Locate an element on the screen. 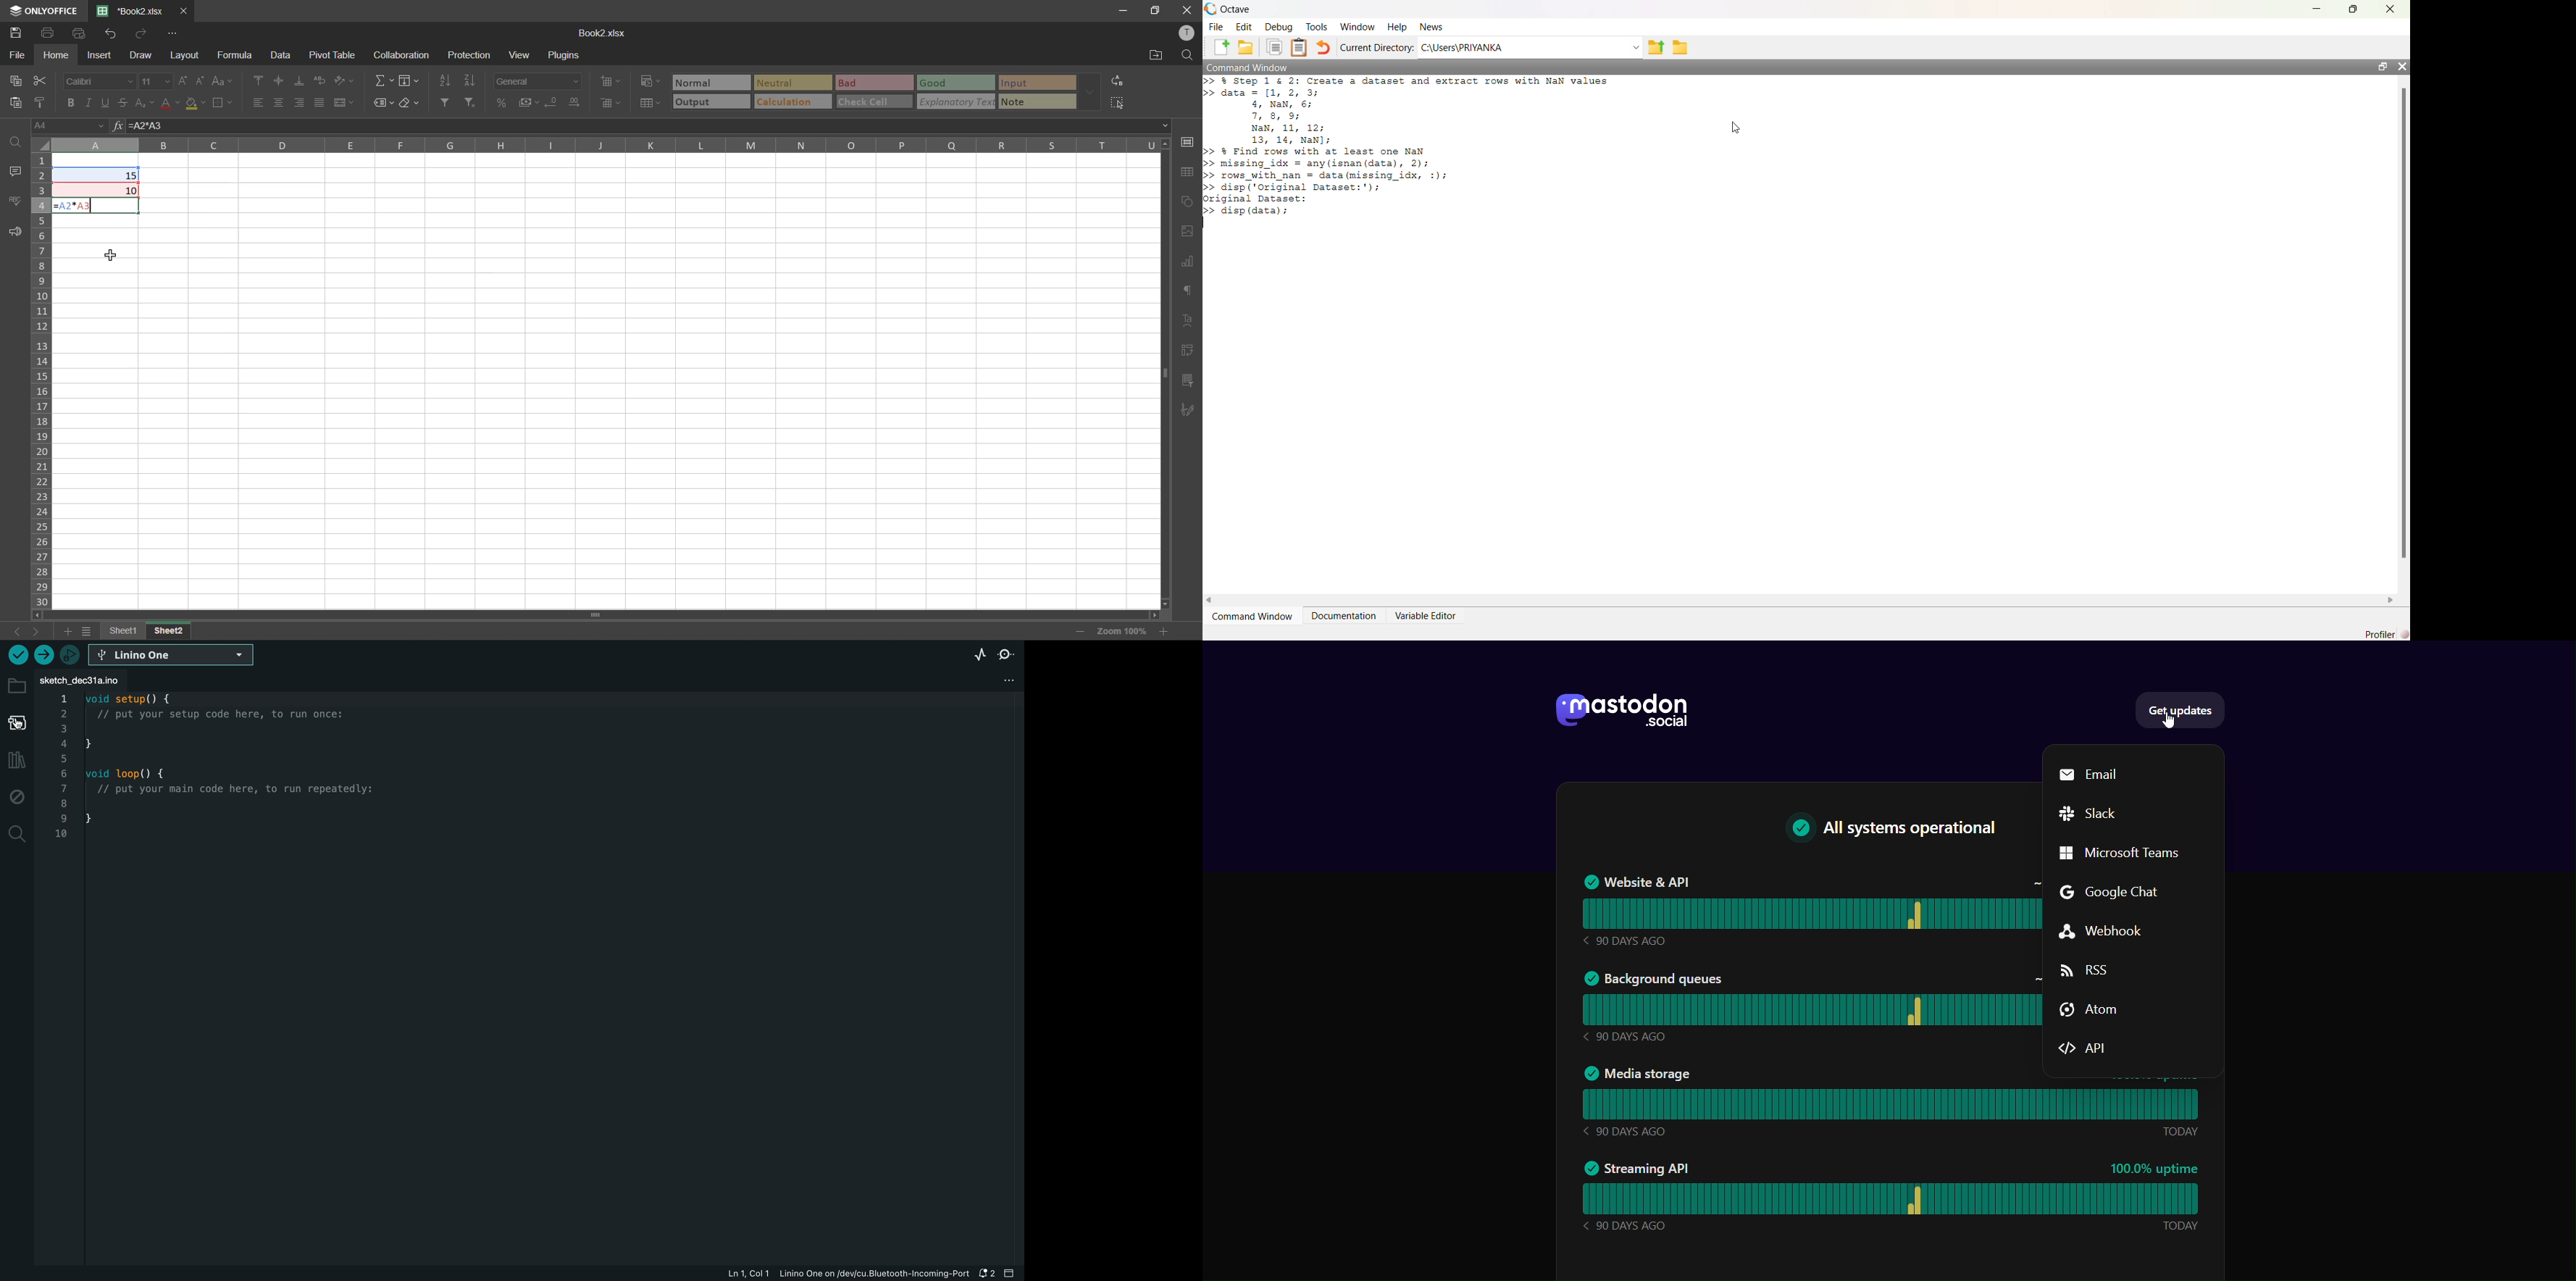  align  middle is located at coordinates (277, 80).